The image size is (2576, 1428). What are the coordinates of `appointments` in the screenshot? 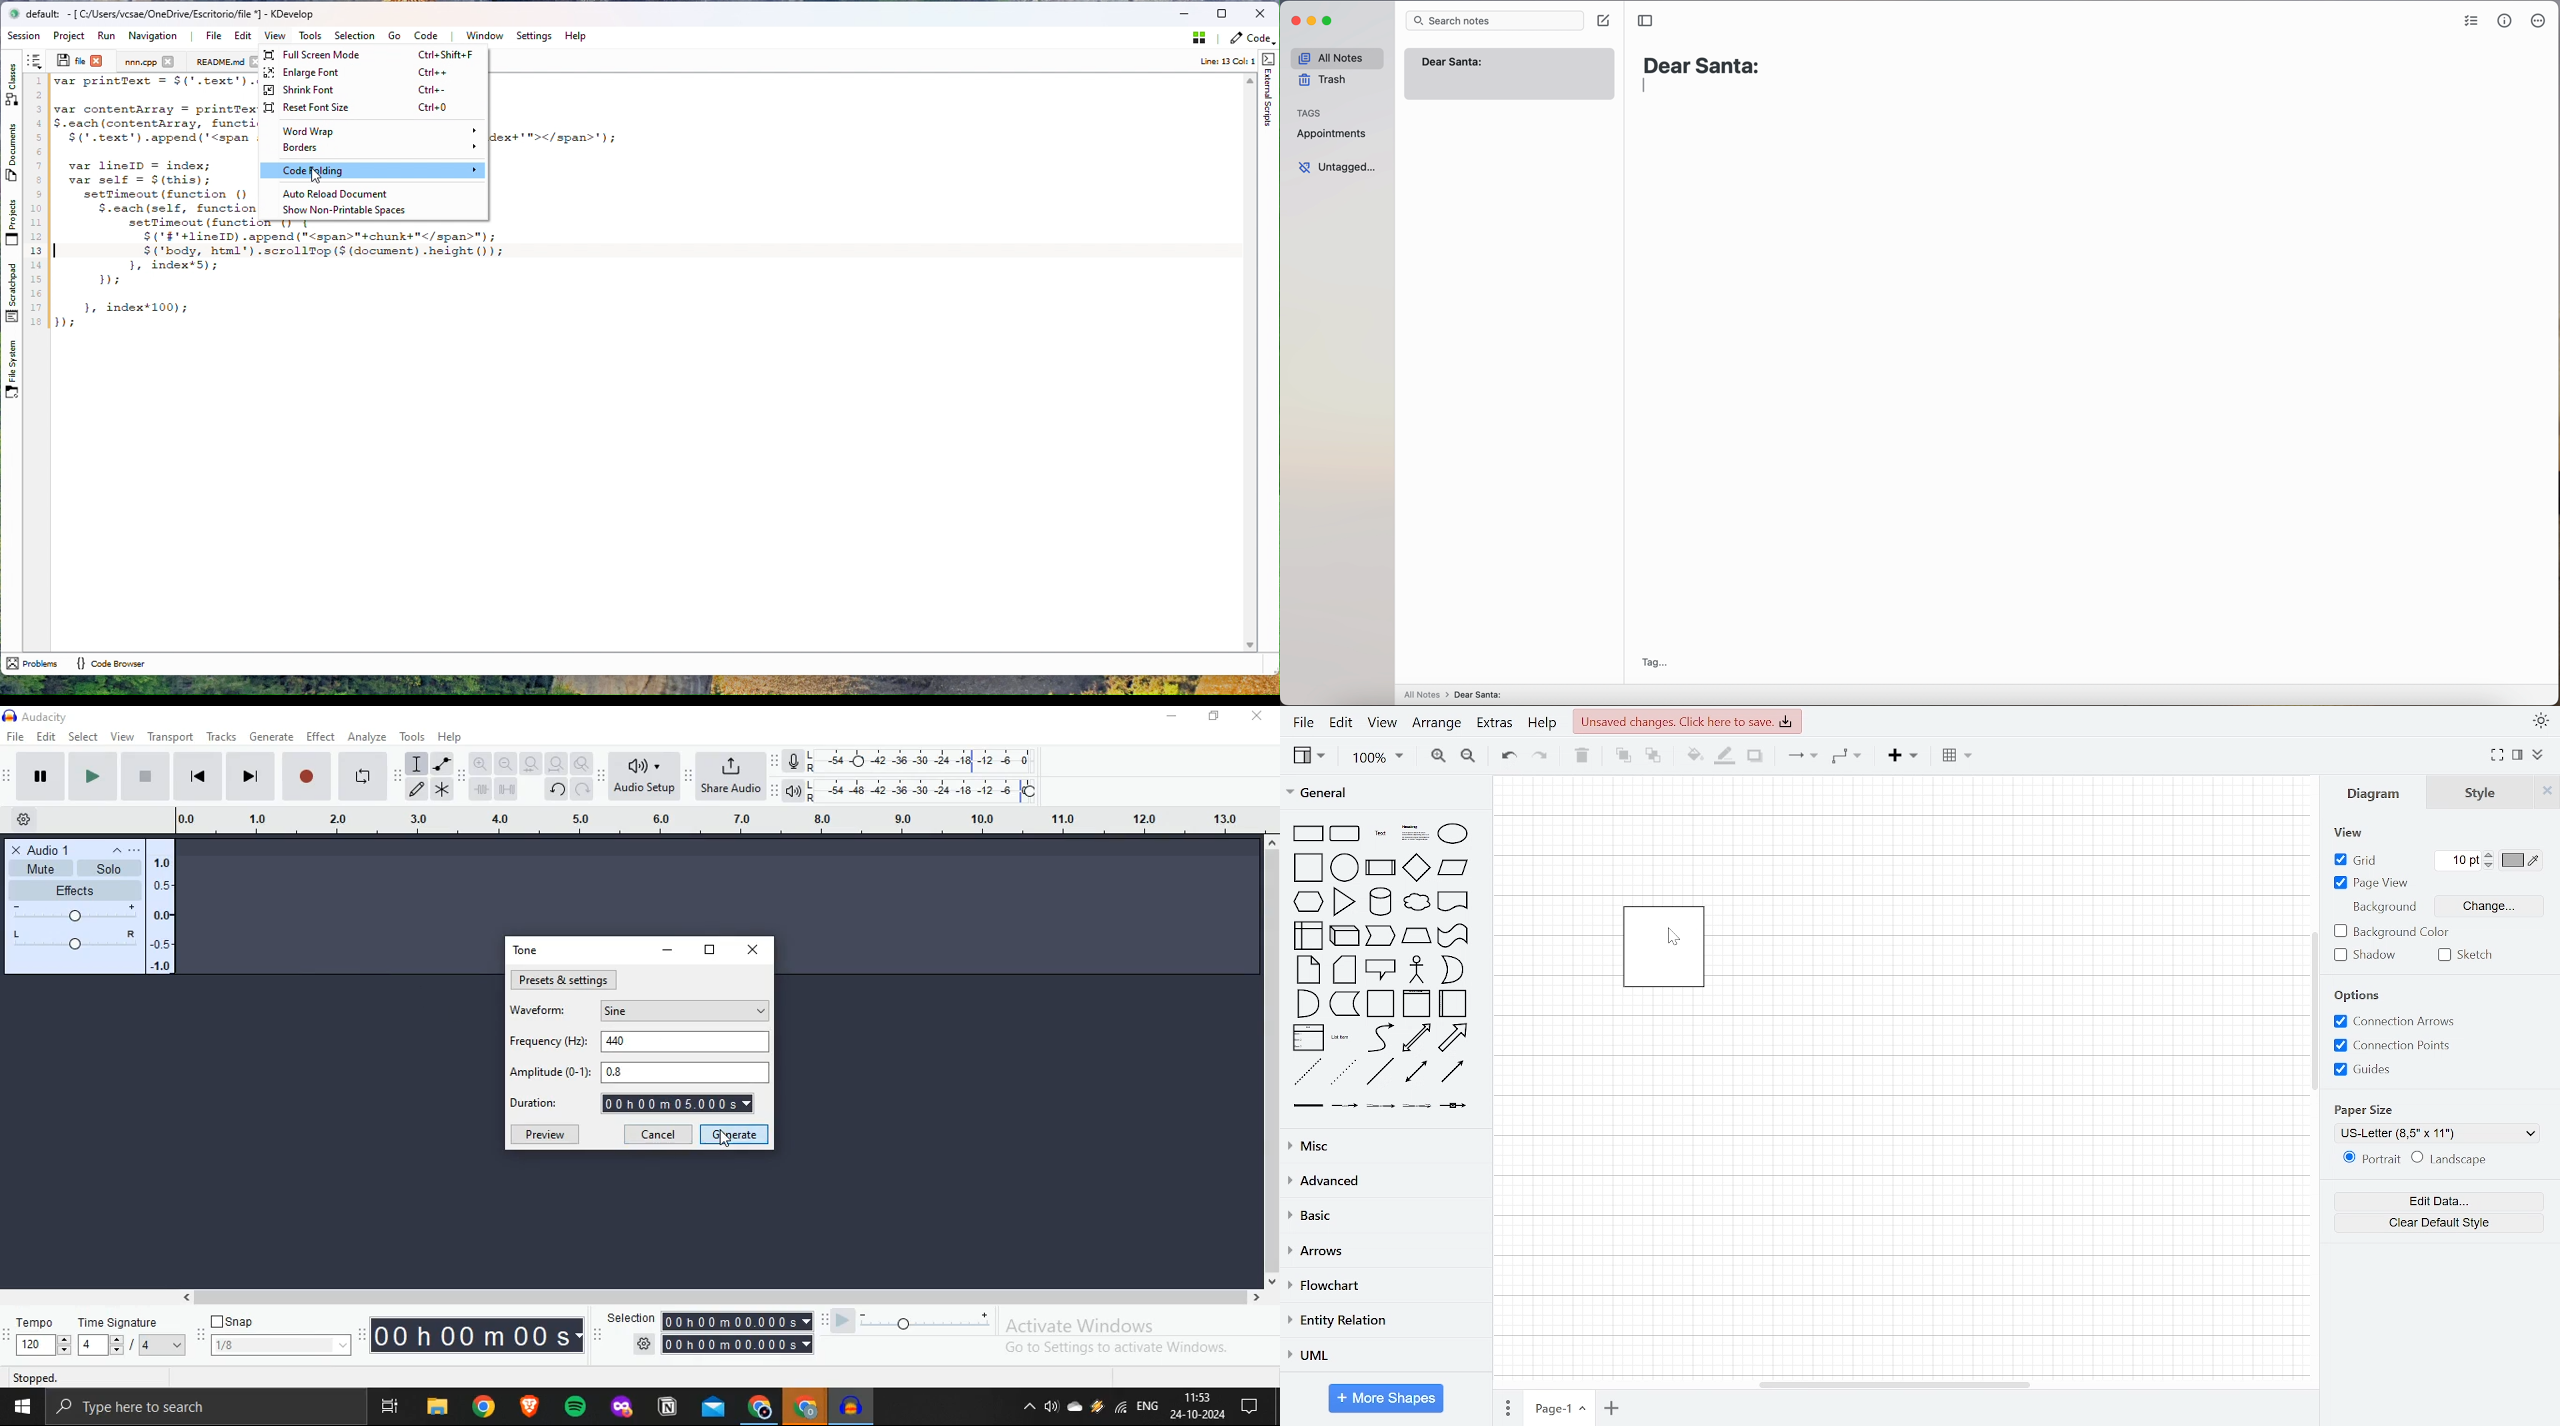 It's located at (1333, 136).